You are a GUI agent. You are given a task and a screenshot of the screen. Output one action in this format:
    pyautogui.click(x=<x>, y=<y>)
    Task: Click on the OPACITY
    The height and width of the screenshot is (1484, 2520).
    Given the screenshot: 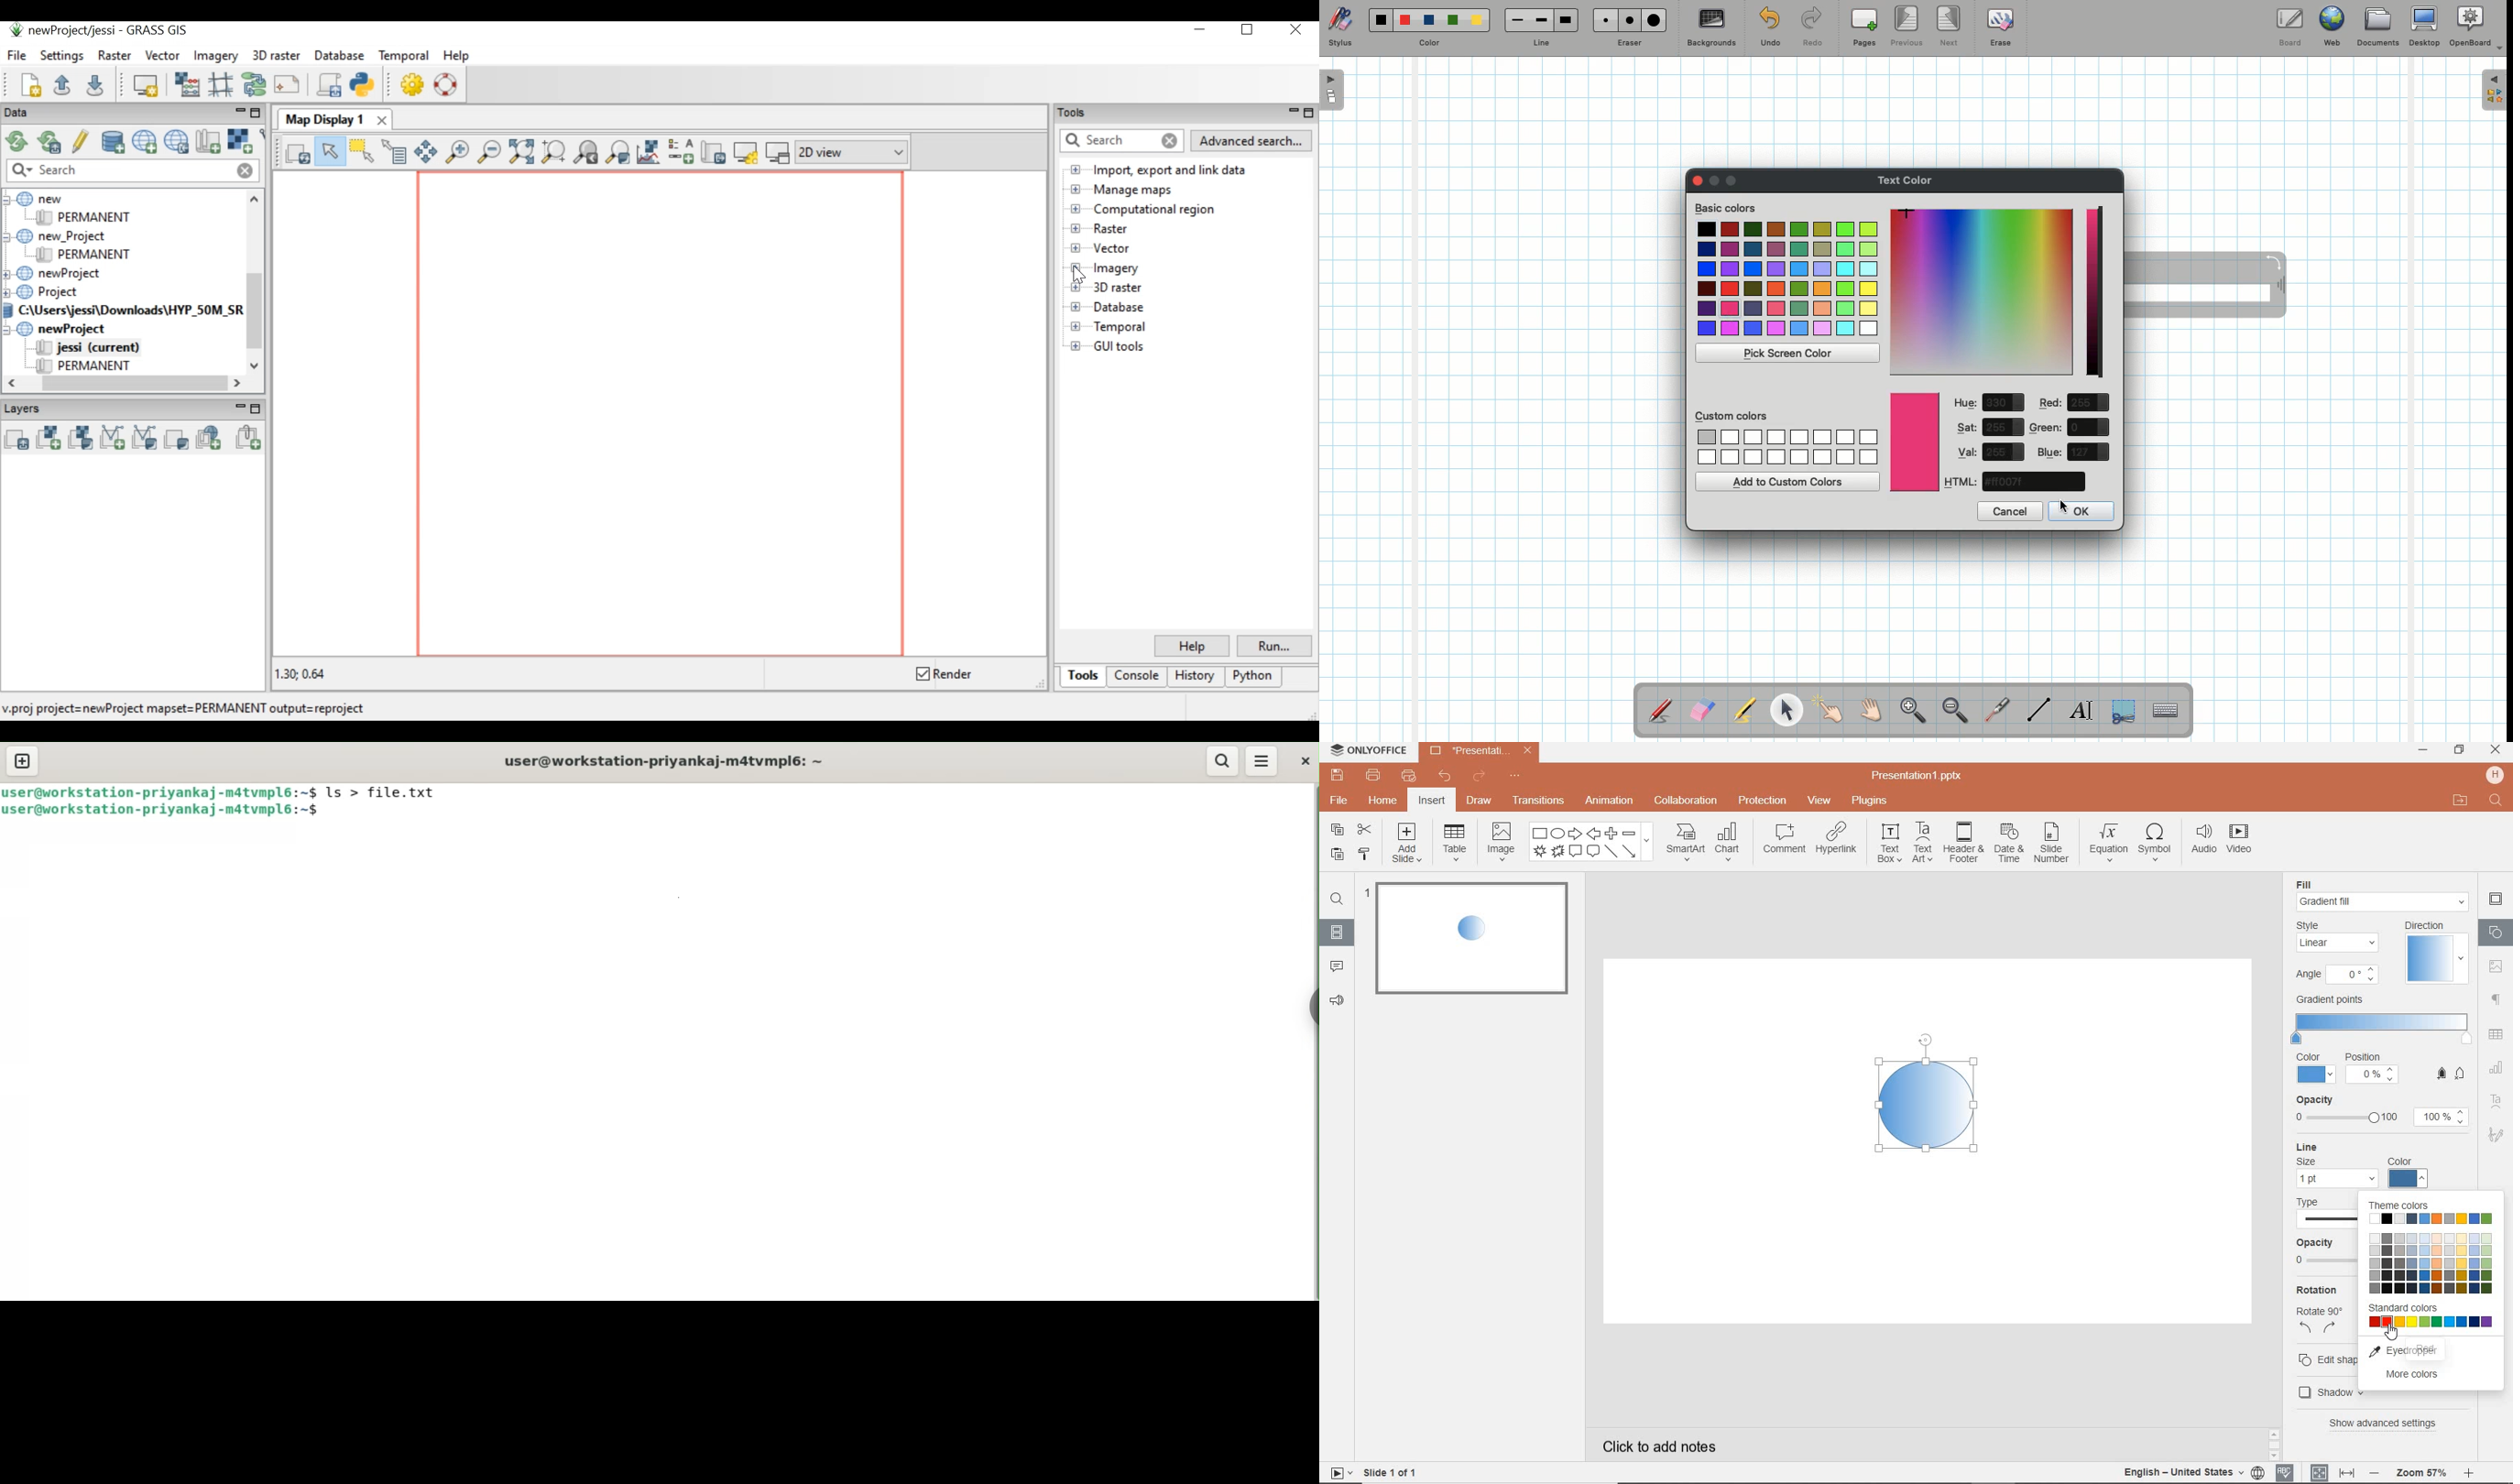 What is the action you would take?
    pyautogui.click(x=2381, y=1112)
    